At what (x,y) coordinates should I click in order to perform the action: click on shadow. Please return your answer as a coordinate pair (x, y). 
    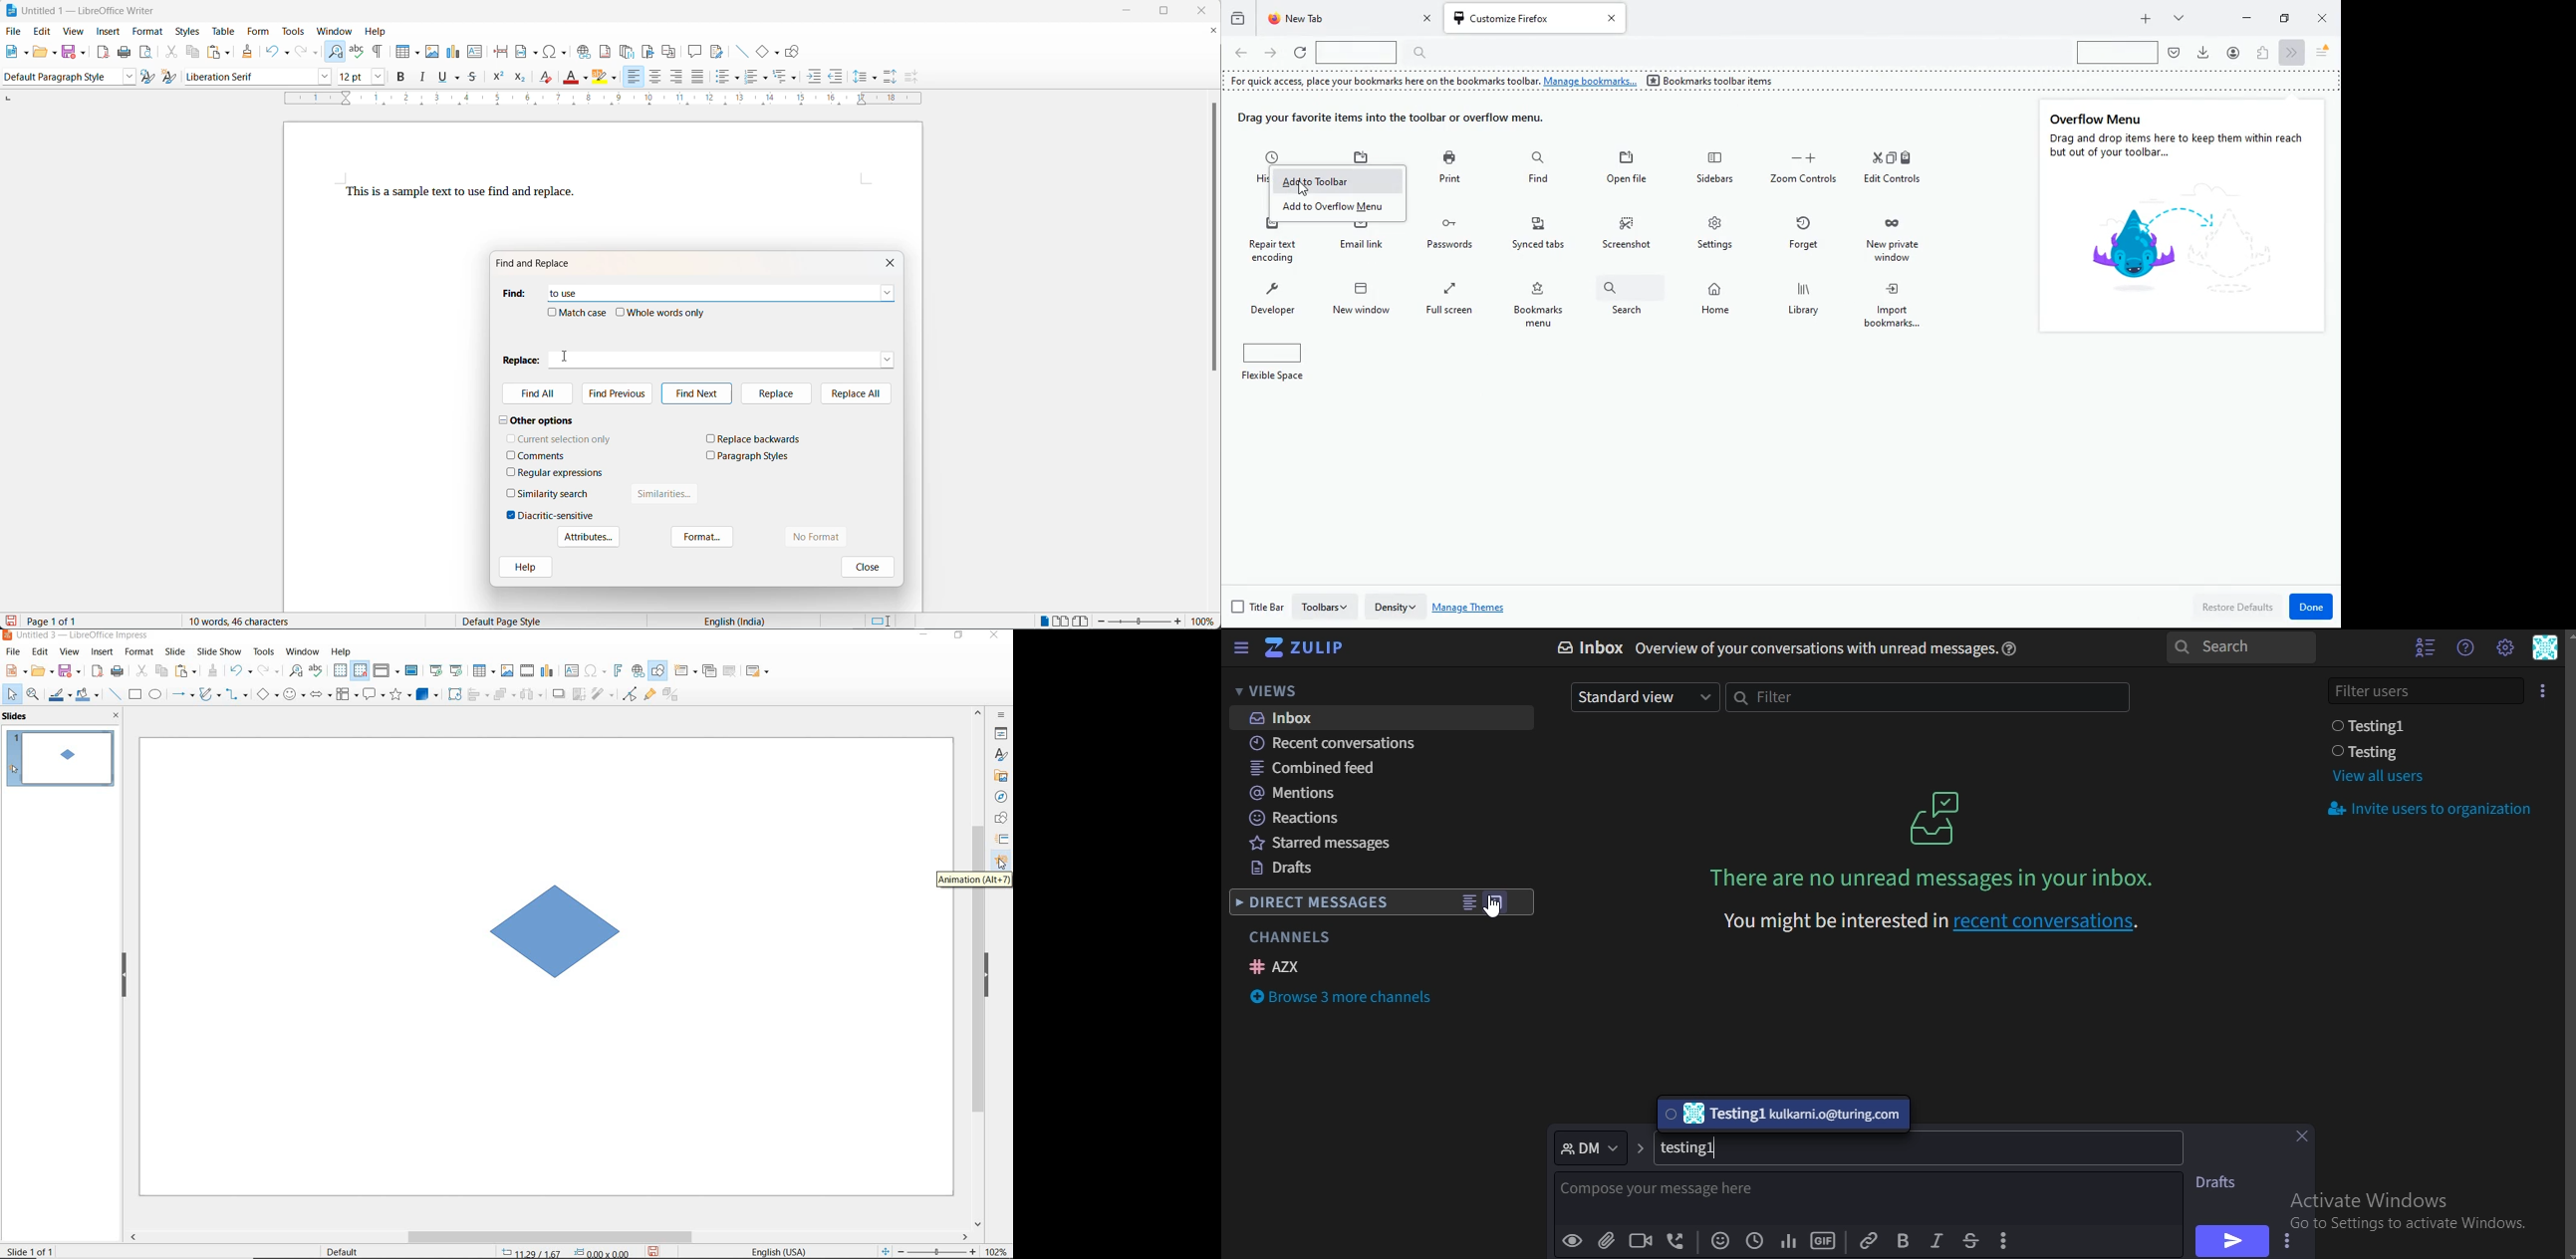
    Looking at the image, I should click on (558, 694).